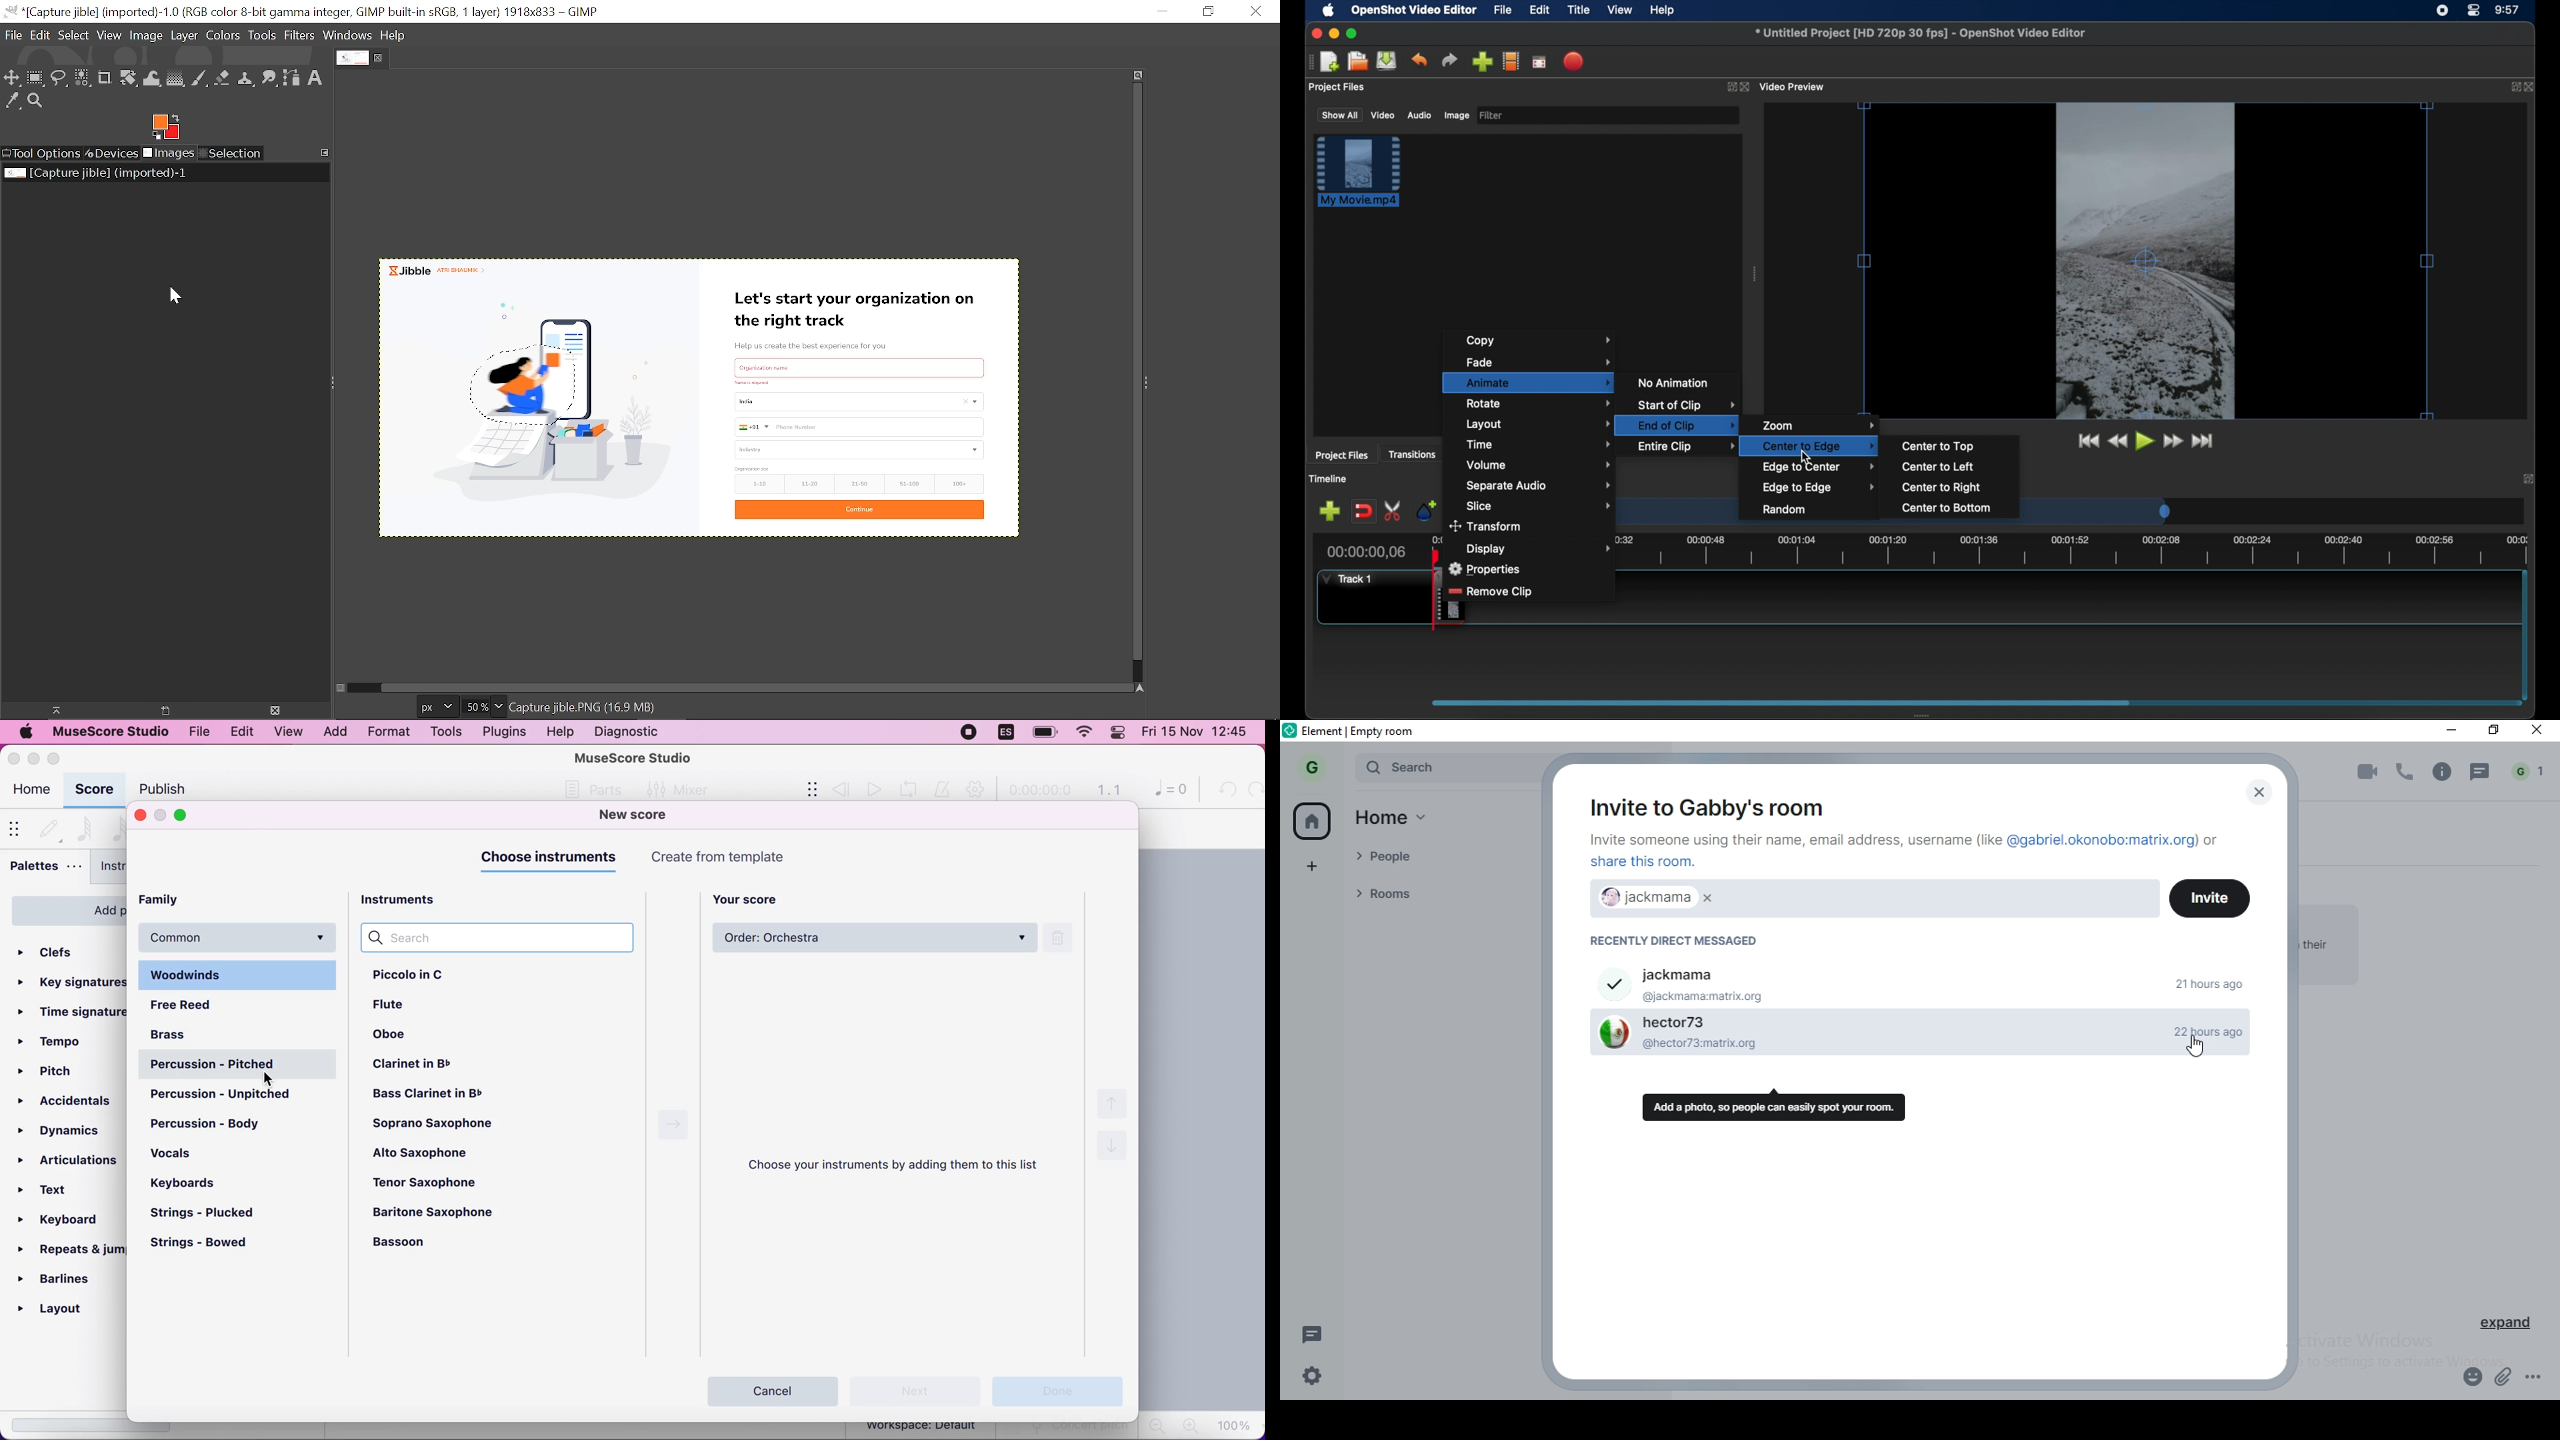 The width and height of the screenshot is (2576, 1456). Describe the element at coordinates (1482, 62) in the screenshot. I see `import files` at that location.